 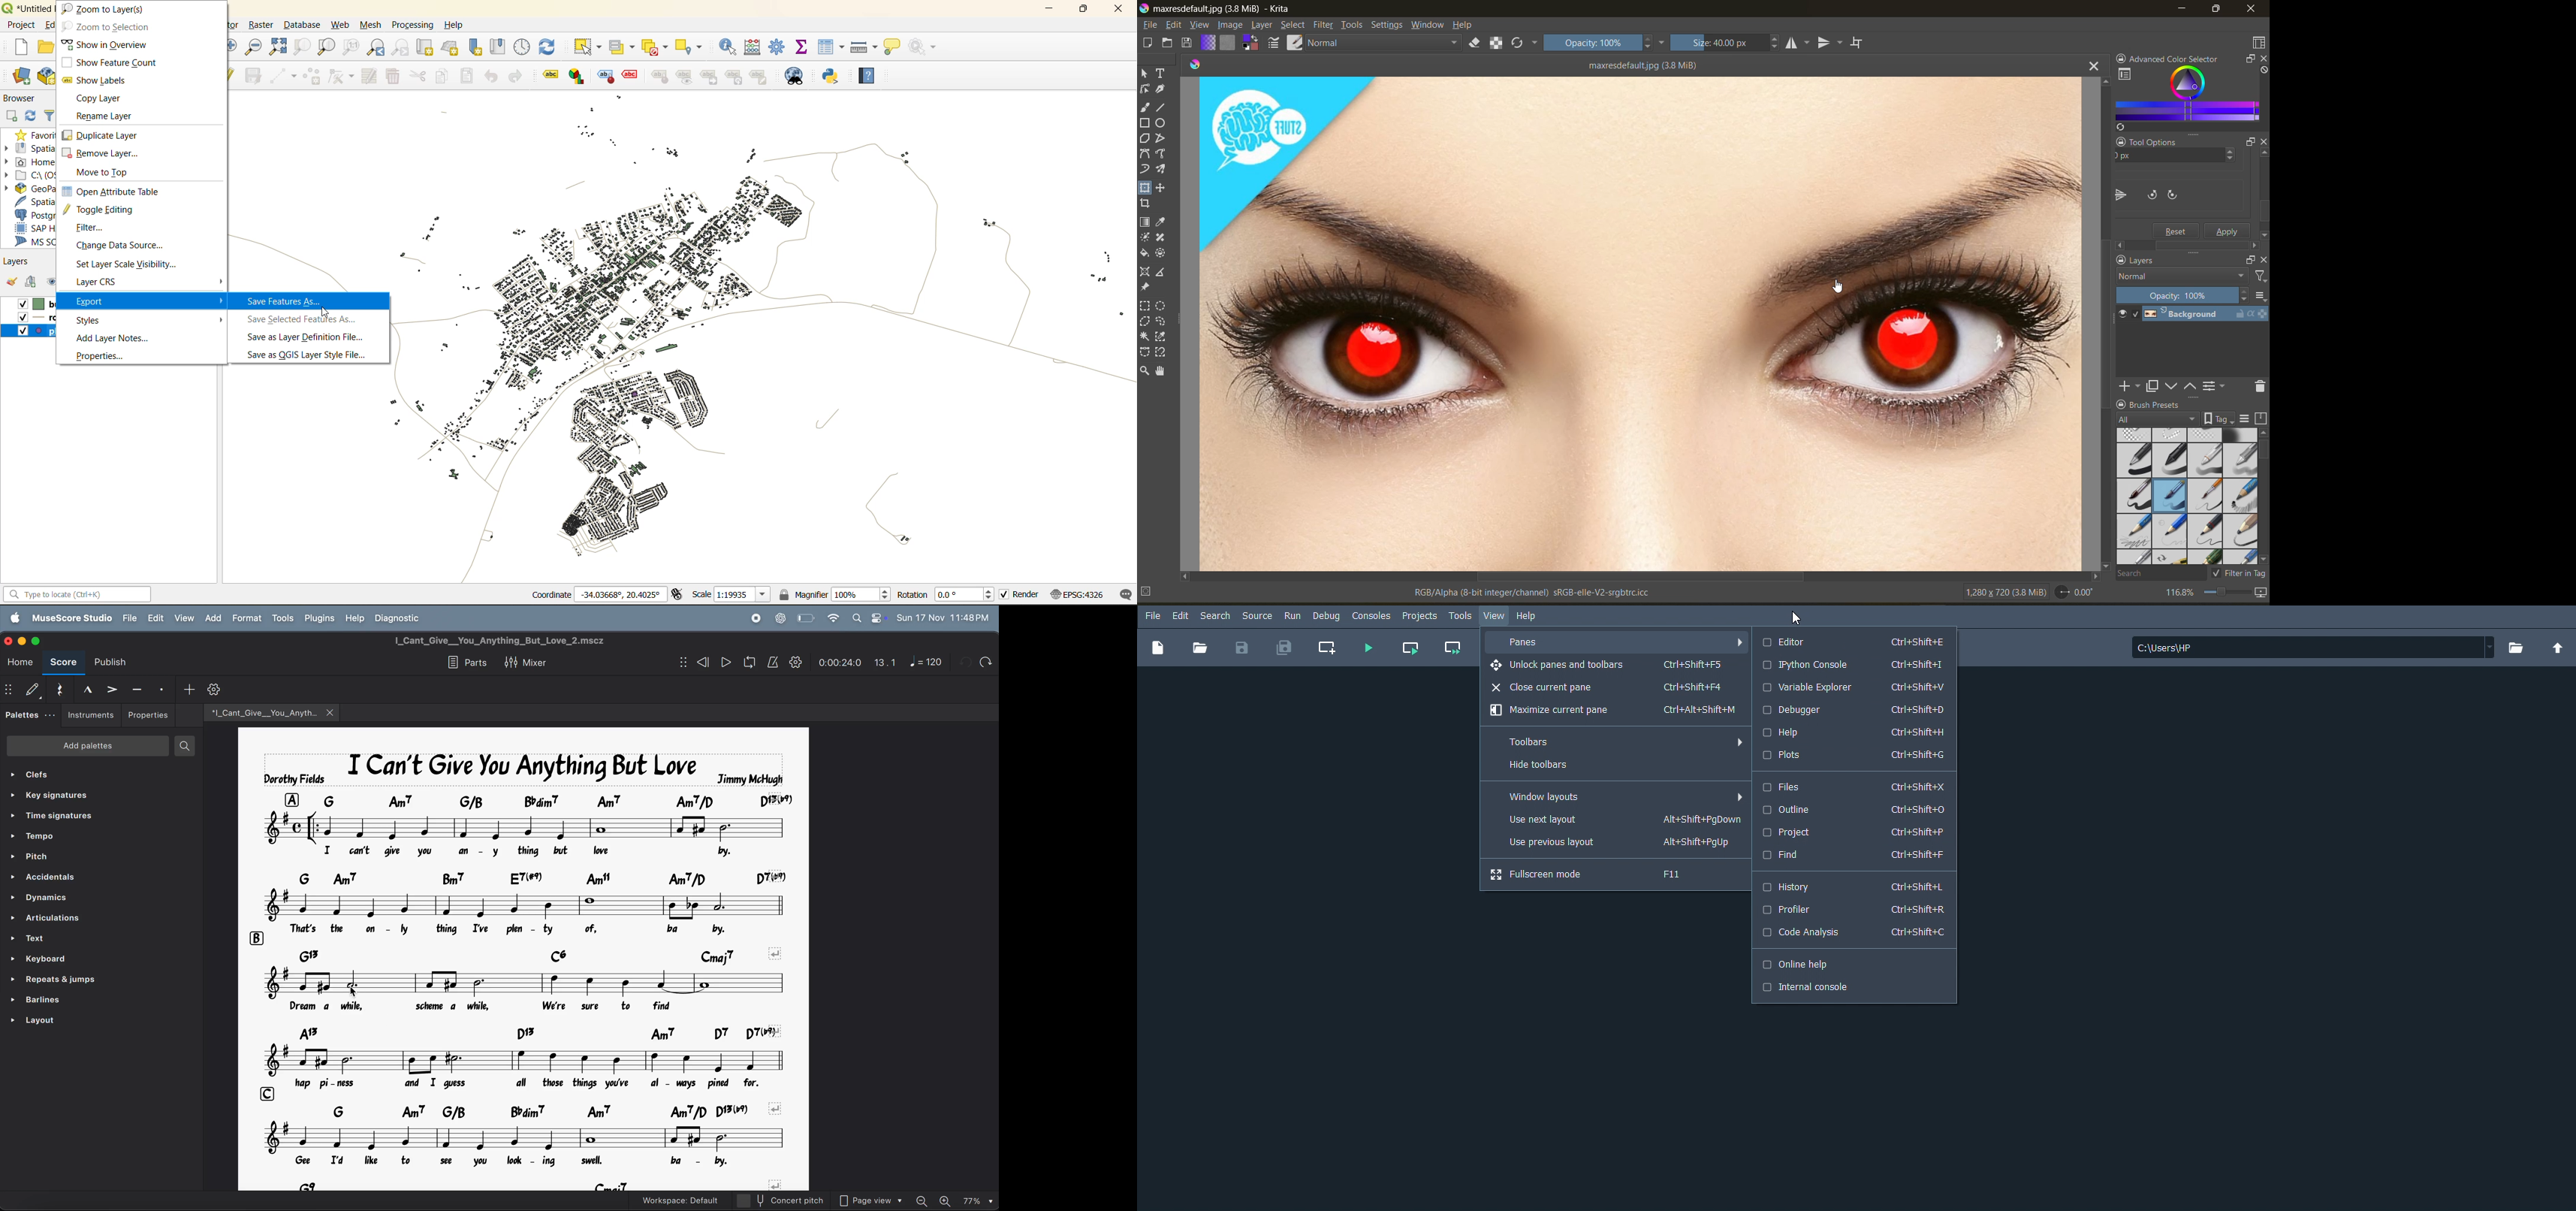 I want to click on move to top, so click(x=110, y=173).